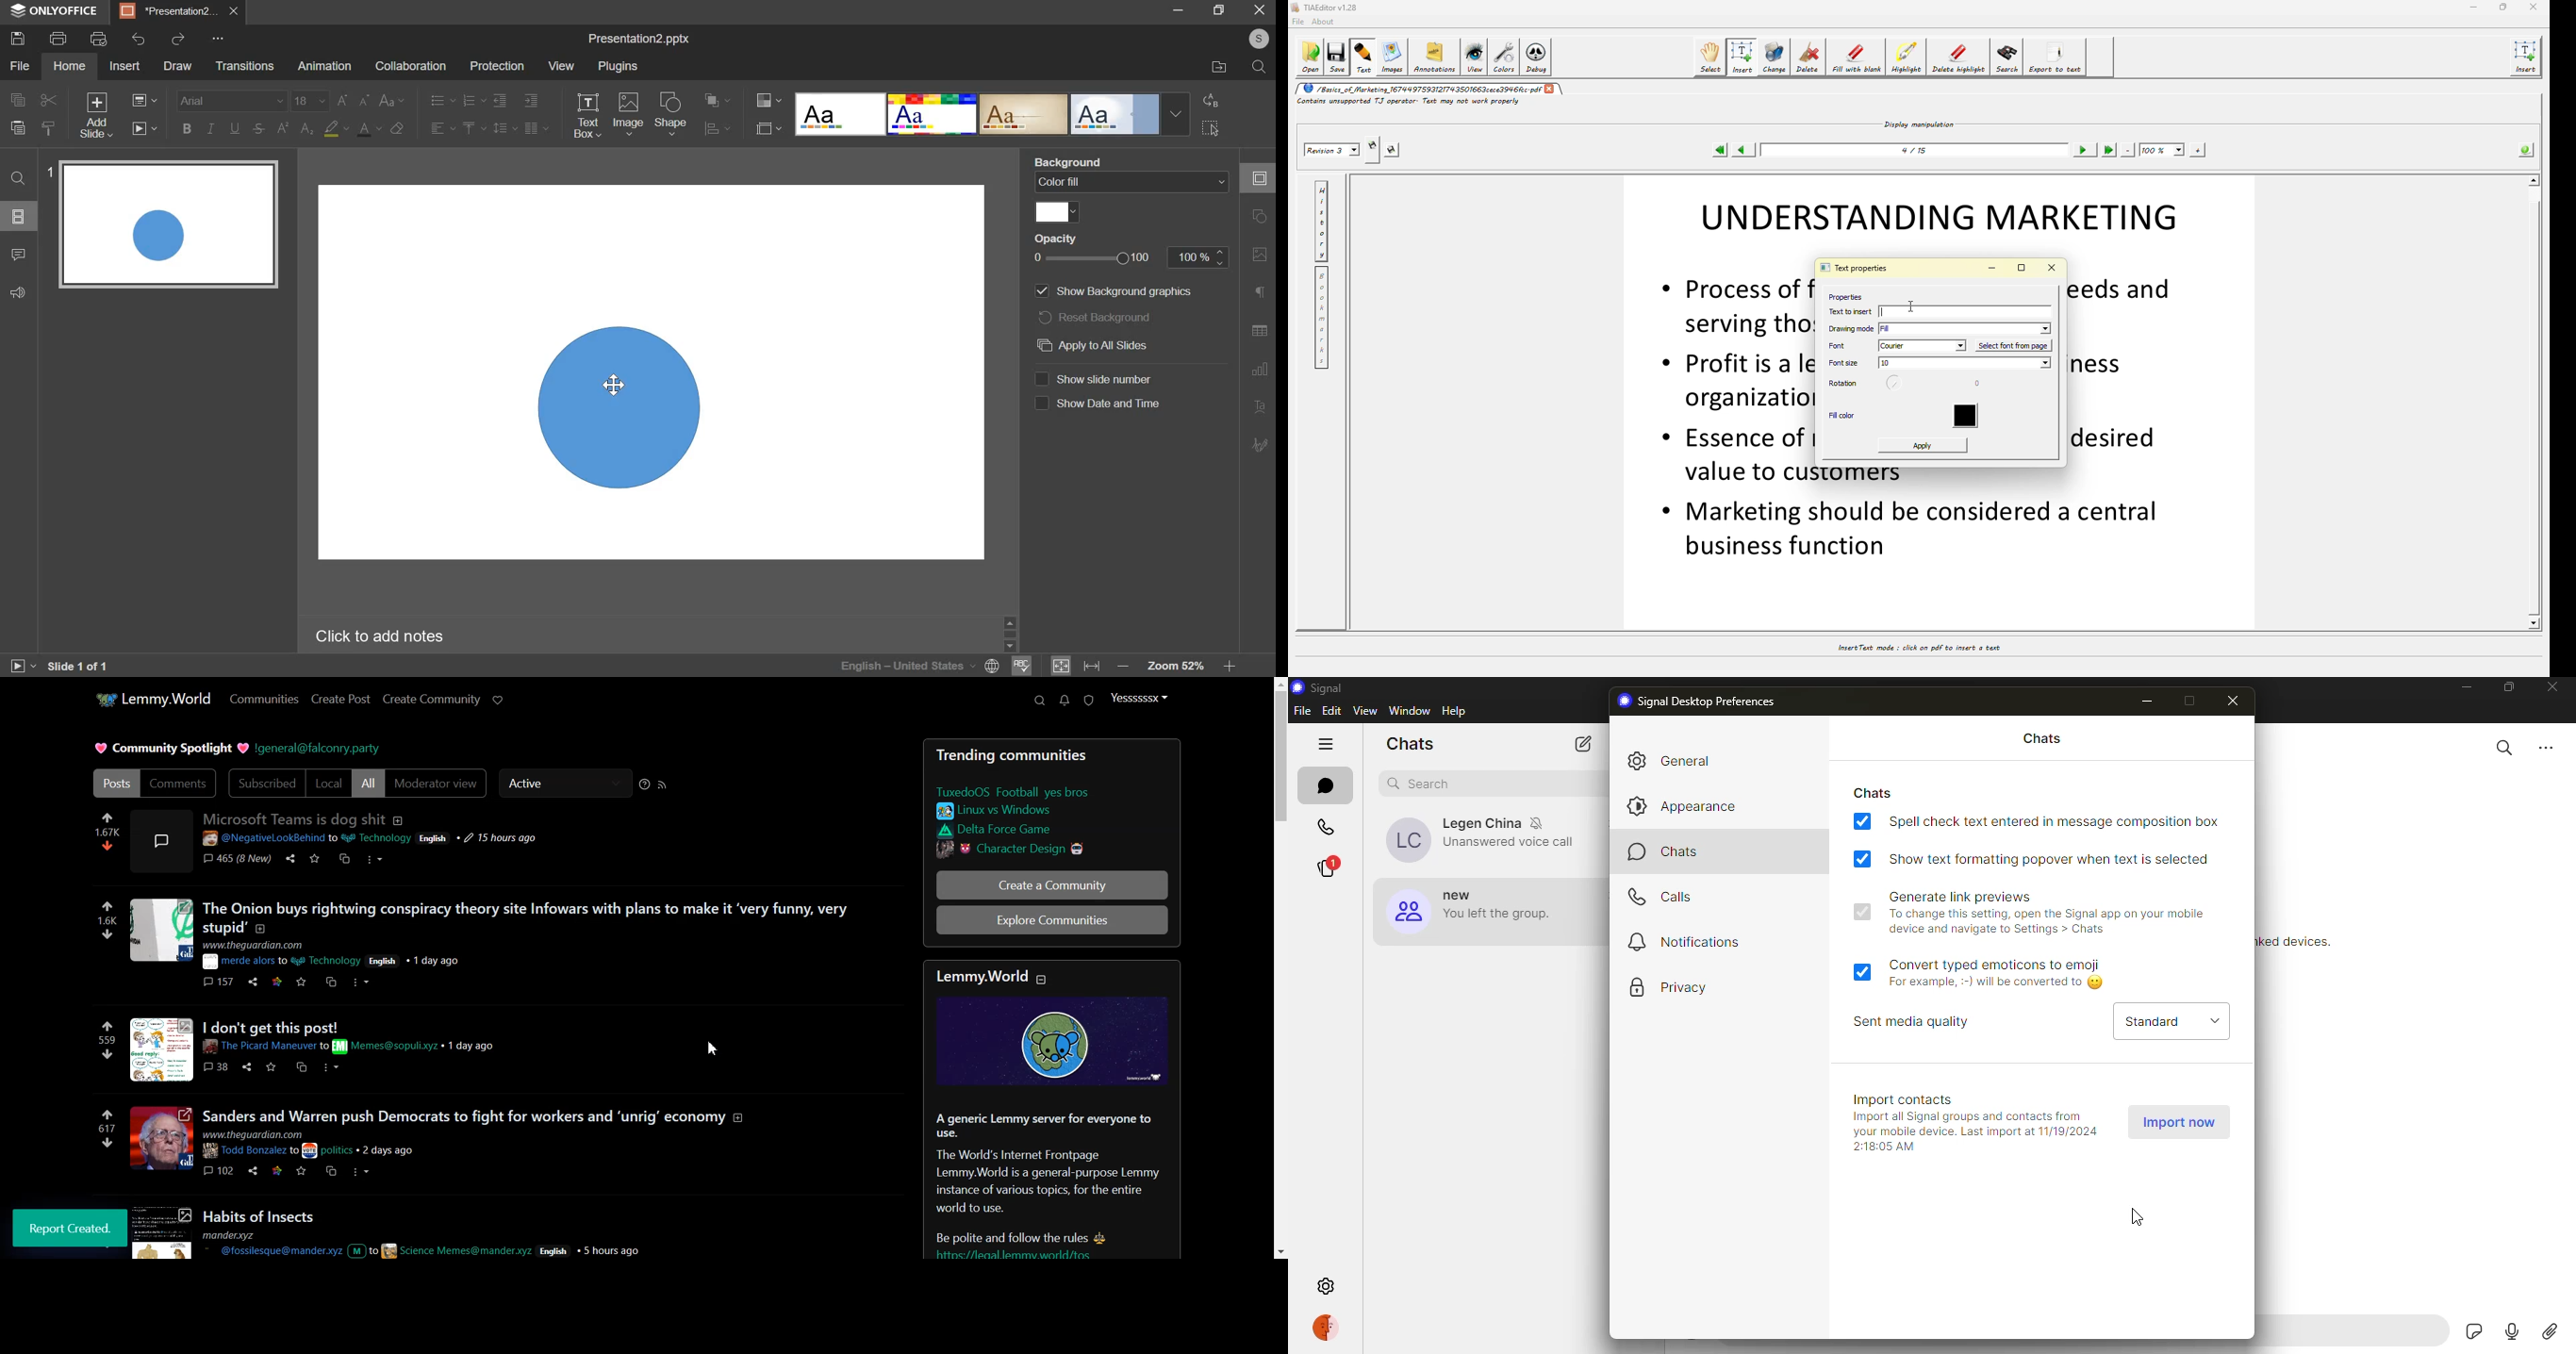  What do you see at coordinates (1131, 293) in the screenshot?
I see `‘Show Background graphics` at bounding box center [1131, 293].